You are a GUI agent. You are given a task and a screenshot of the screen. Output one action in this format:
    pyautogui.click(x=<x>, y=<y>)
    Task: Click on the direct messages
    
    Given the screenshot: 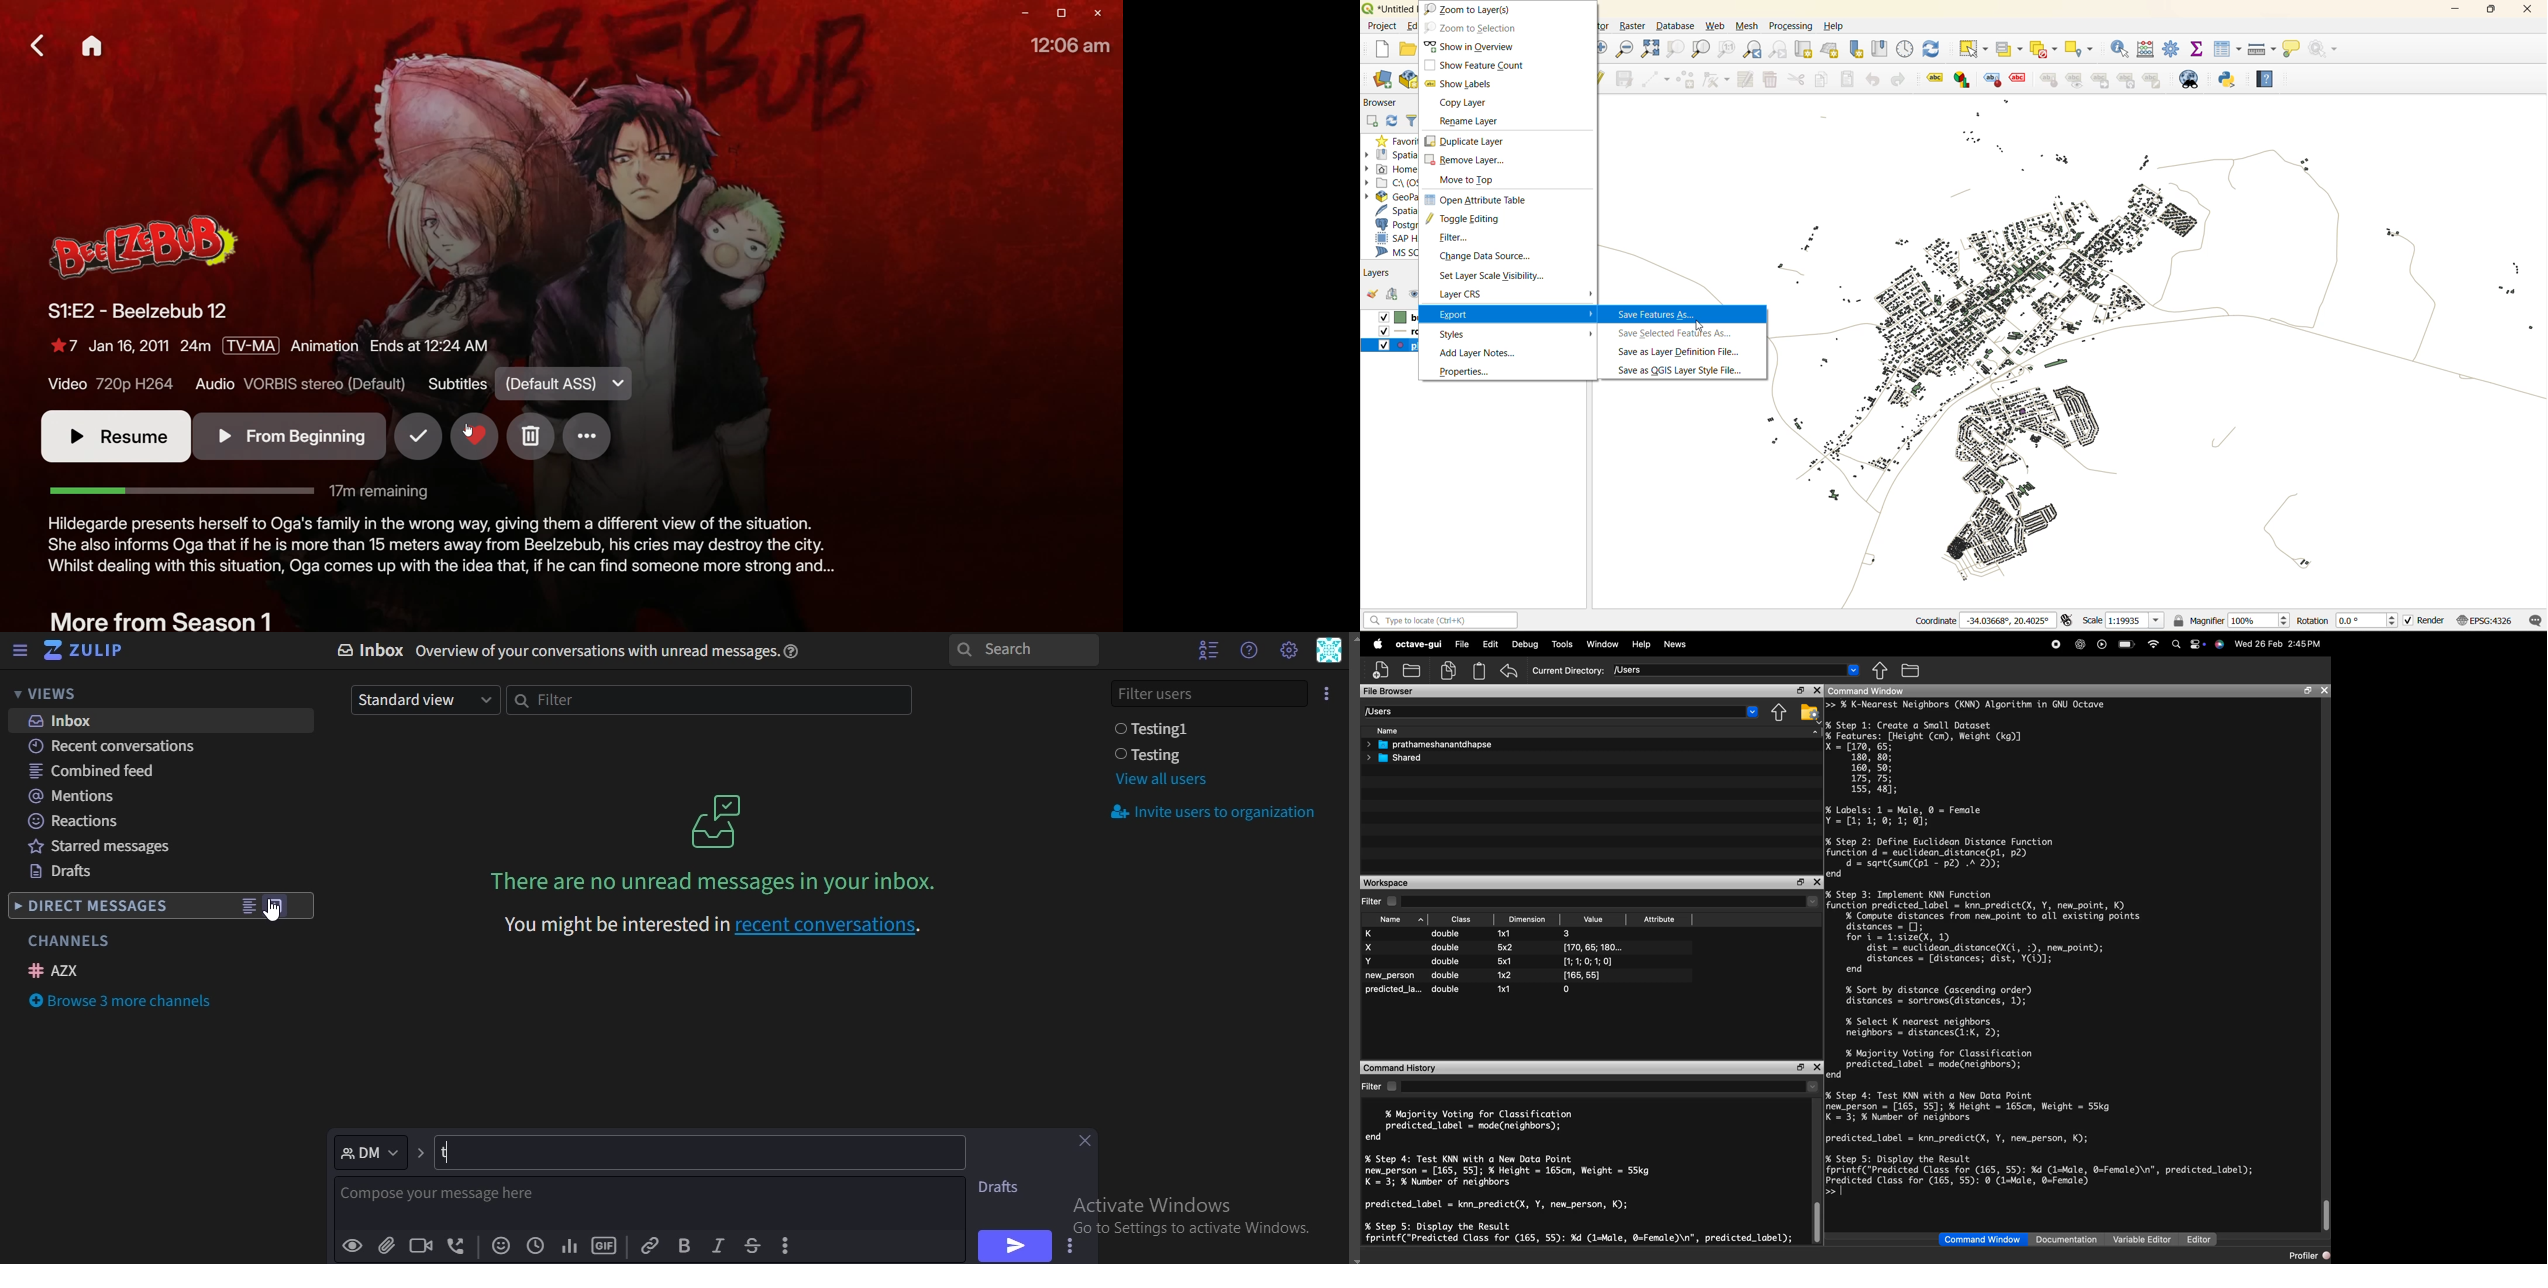 What is the action you would take?
    pyautogui.click(x=94, y=908)
    